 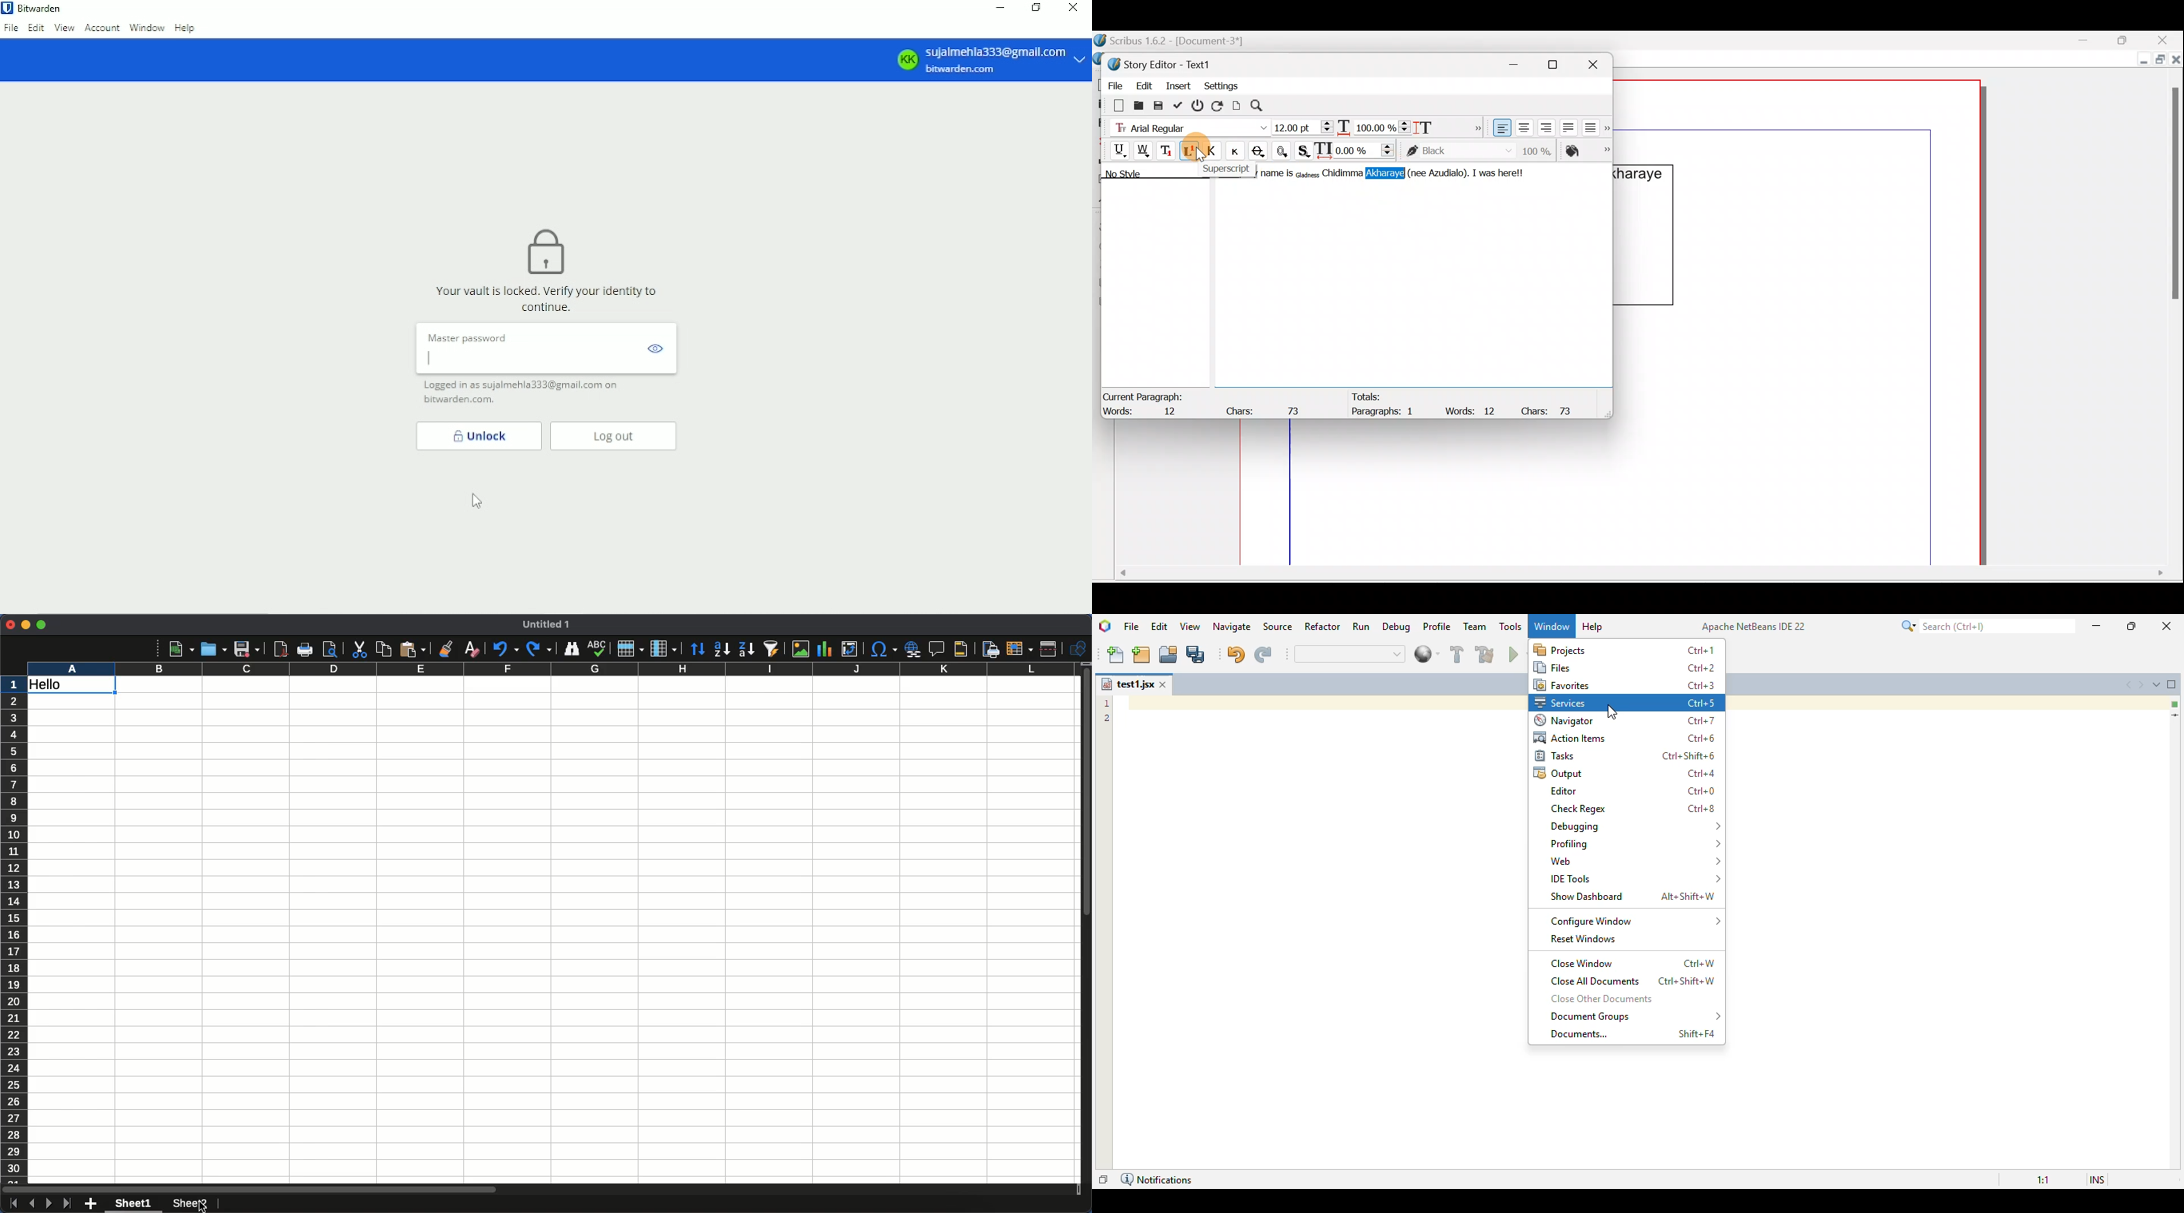 I want to click on Maximize, so click(x=2130, y=39).